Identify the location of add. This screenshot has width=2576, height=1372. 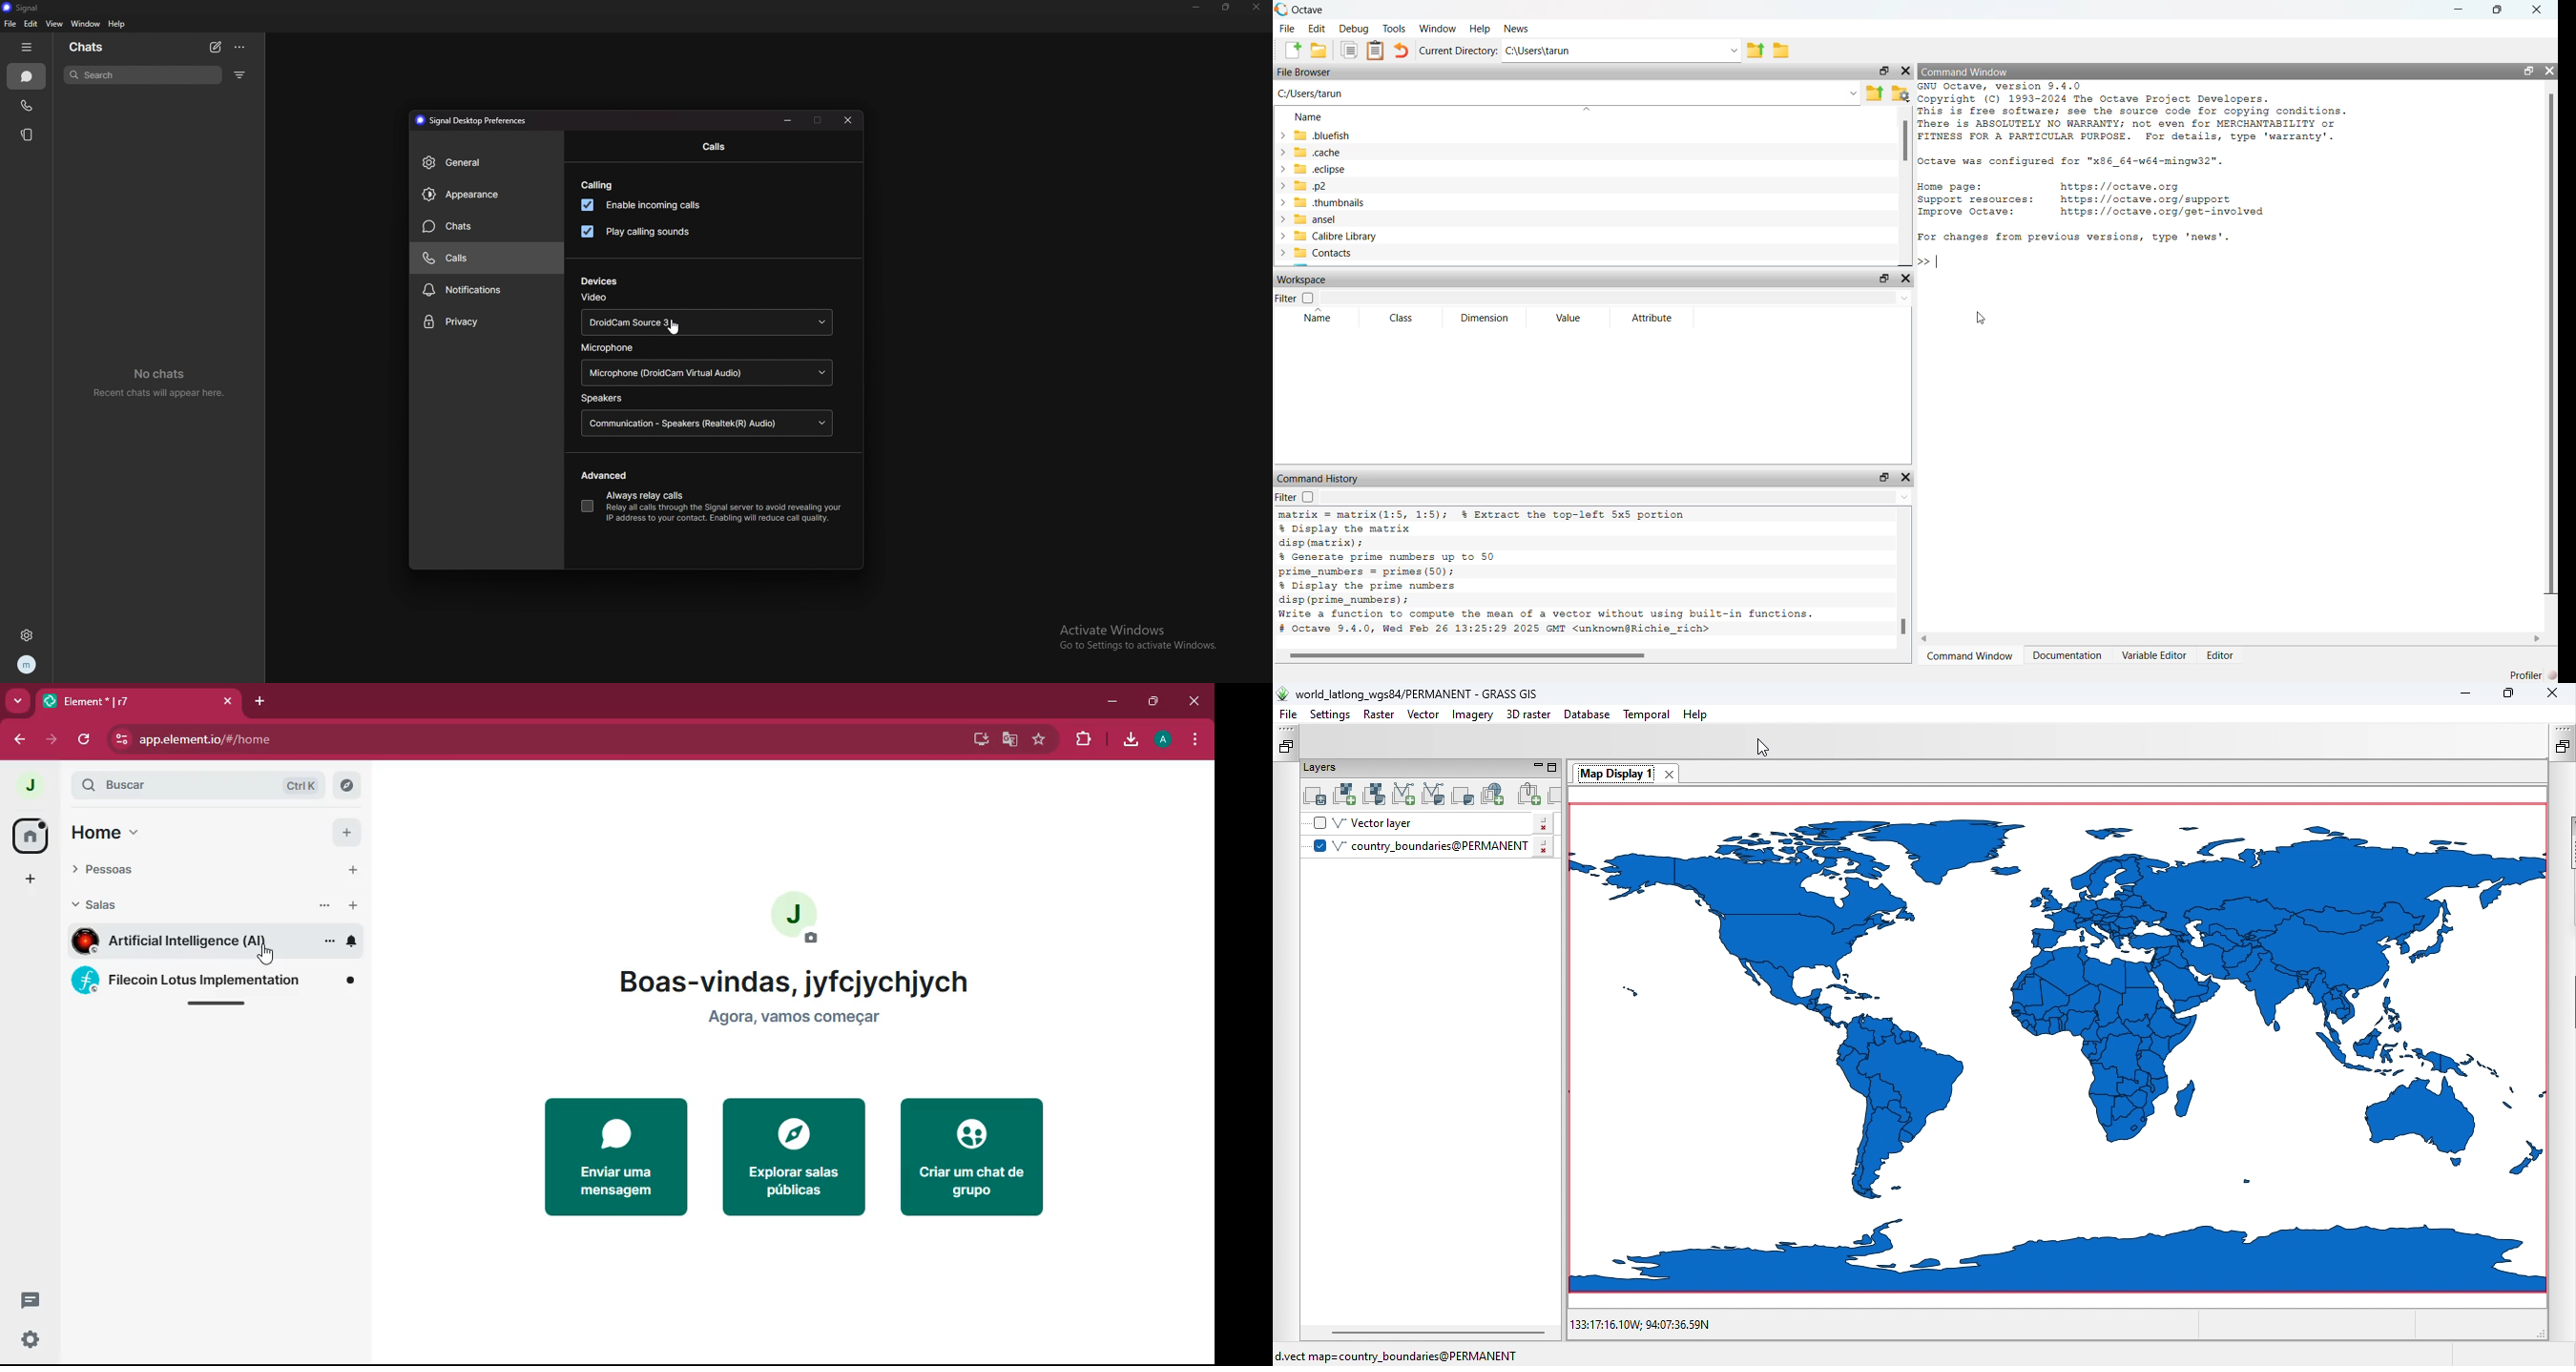
(346, 832).